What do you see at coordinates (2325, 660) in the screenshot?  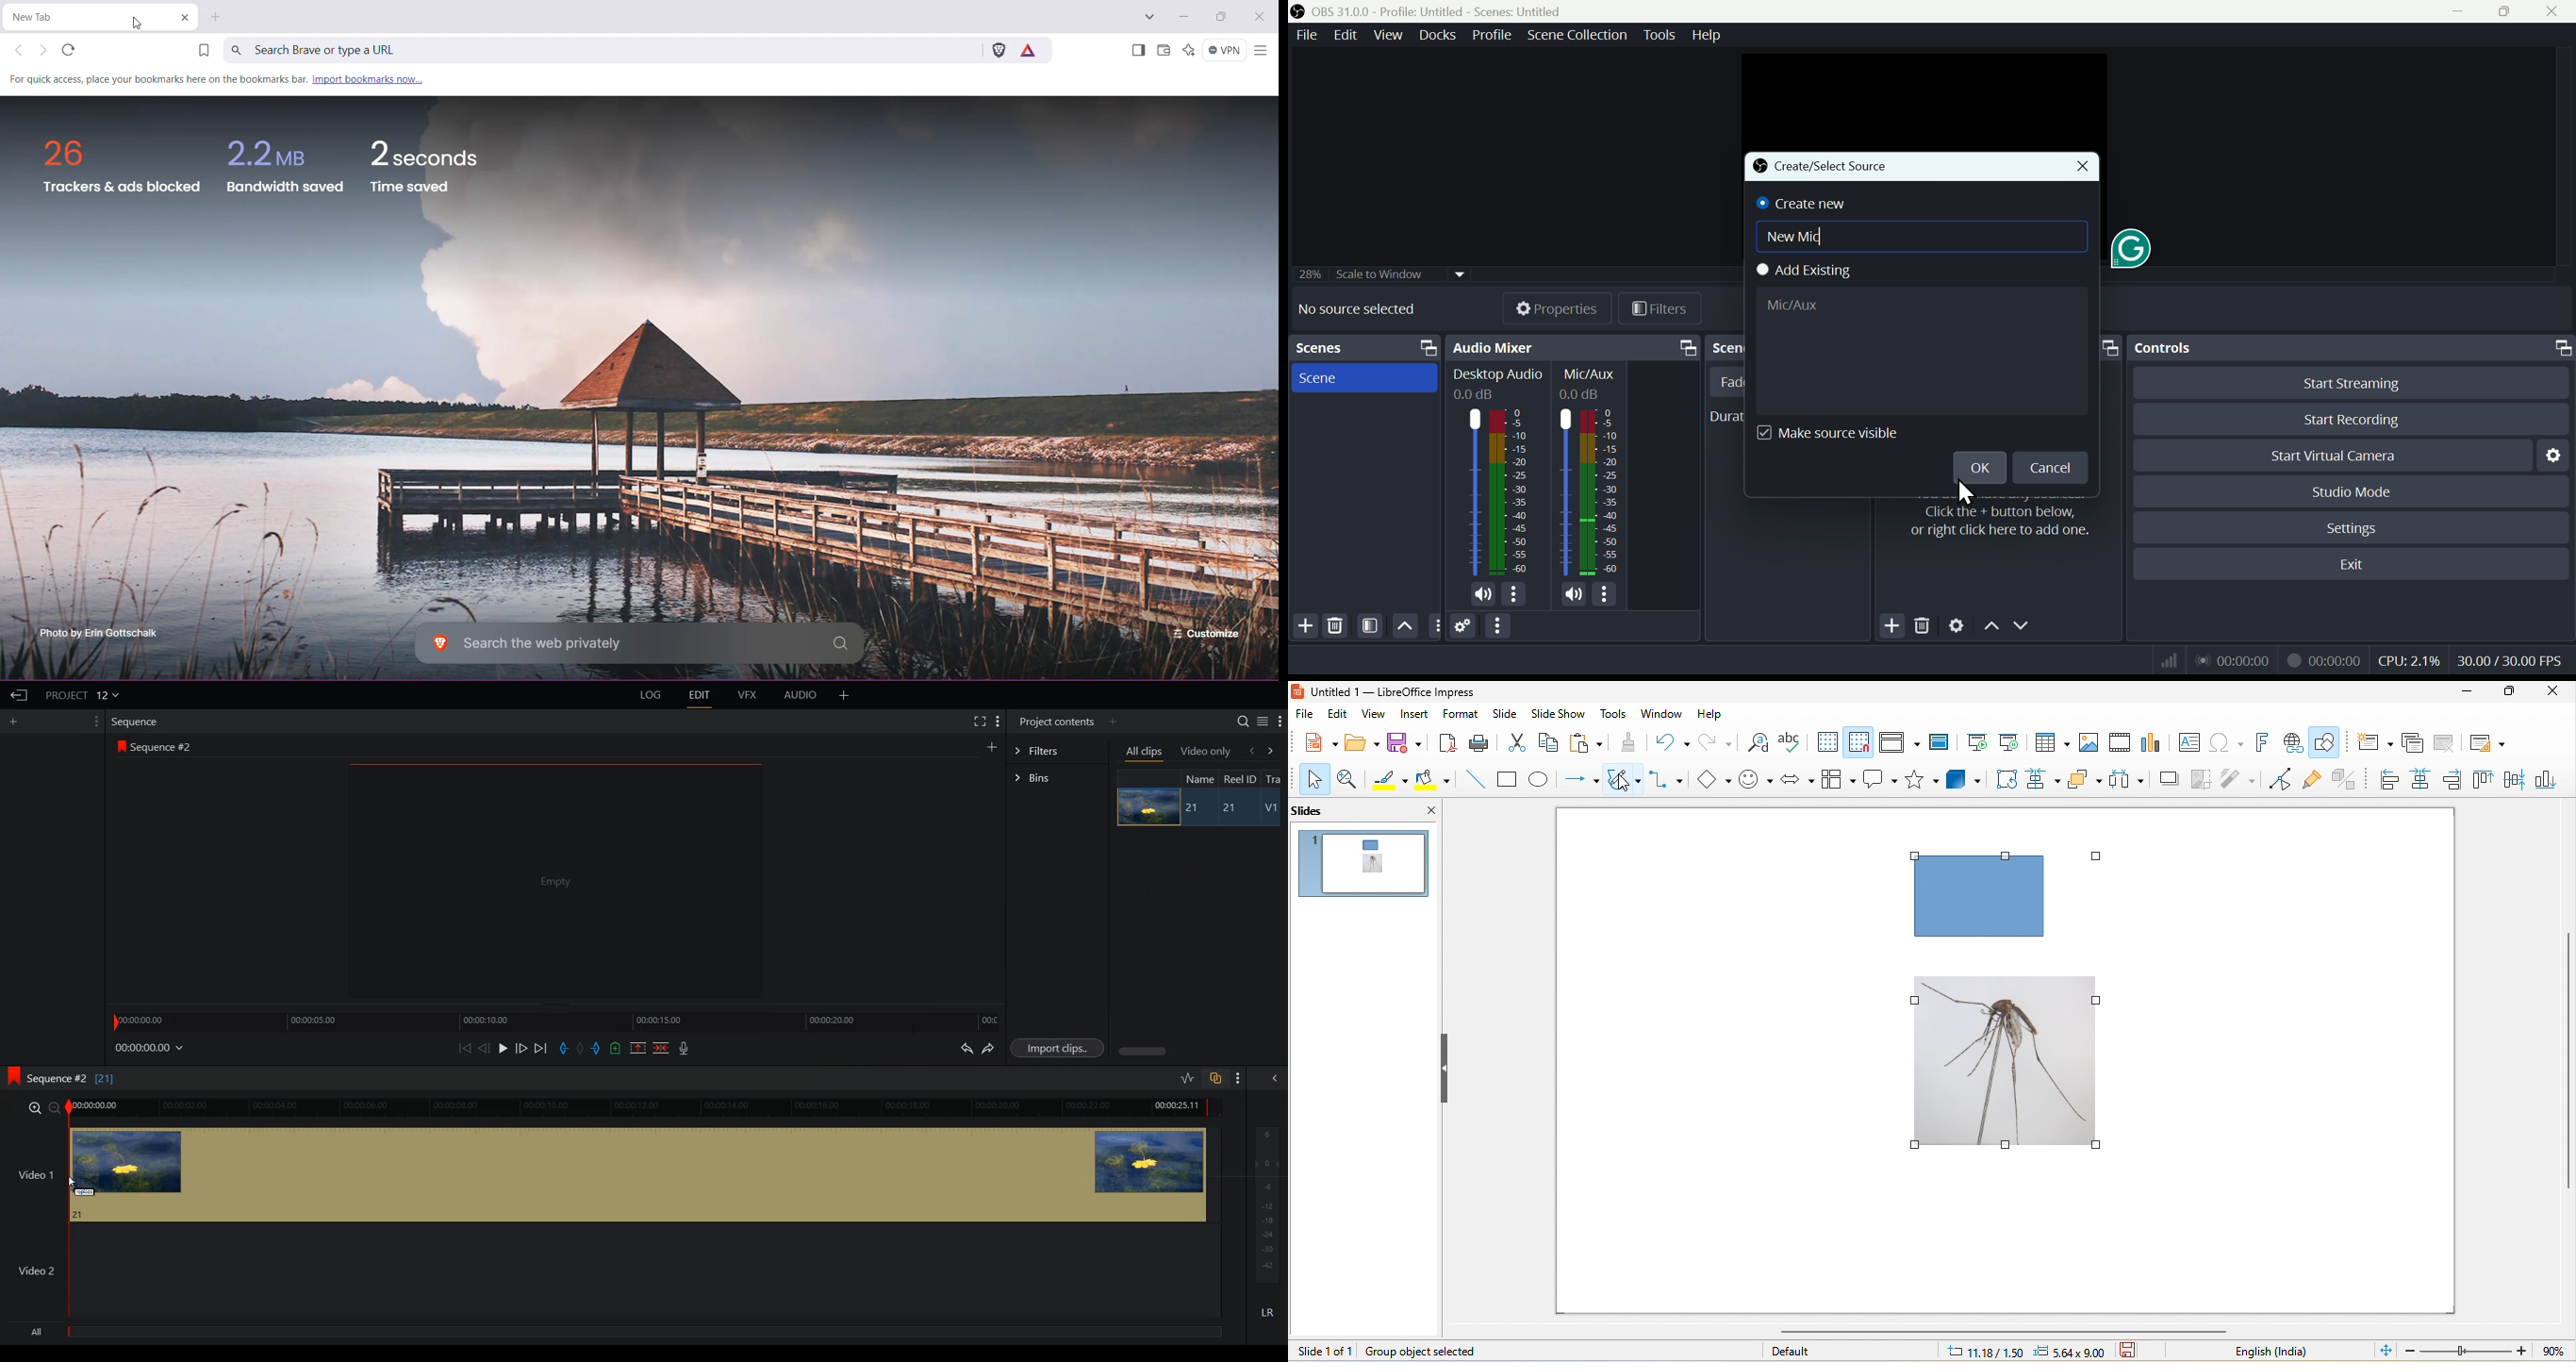 I see `Recording Status` at bounding box center [2325, 660].